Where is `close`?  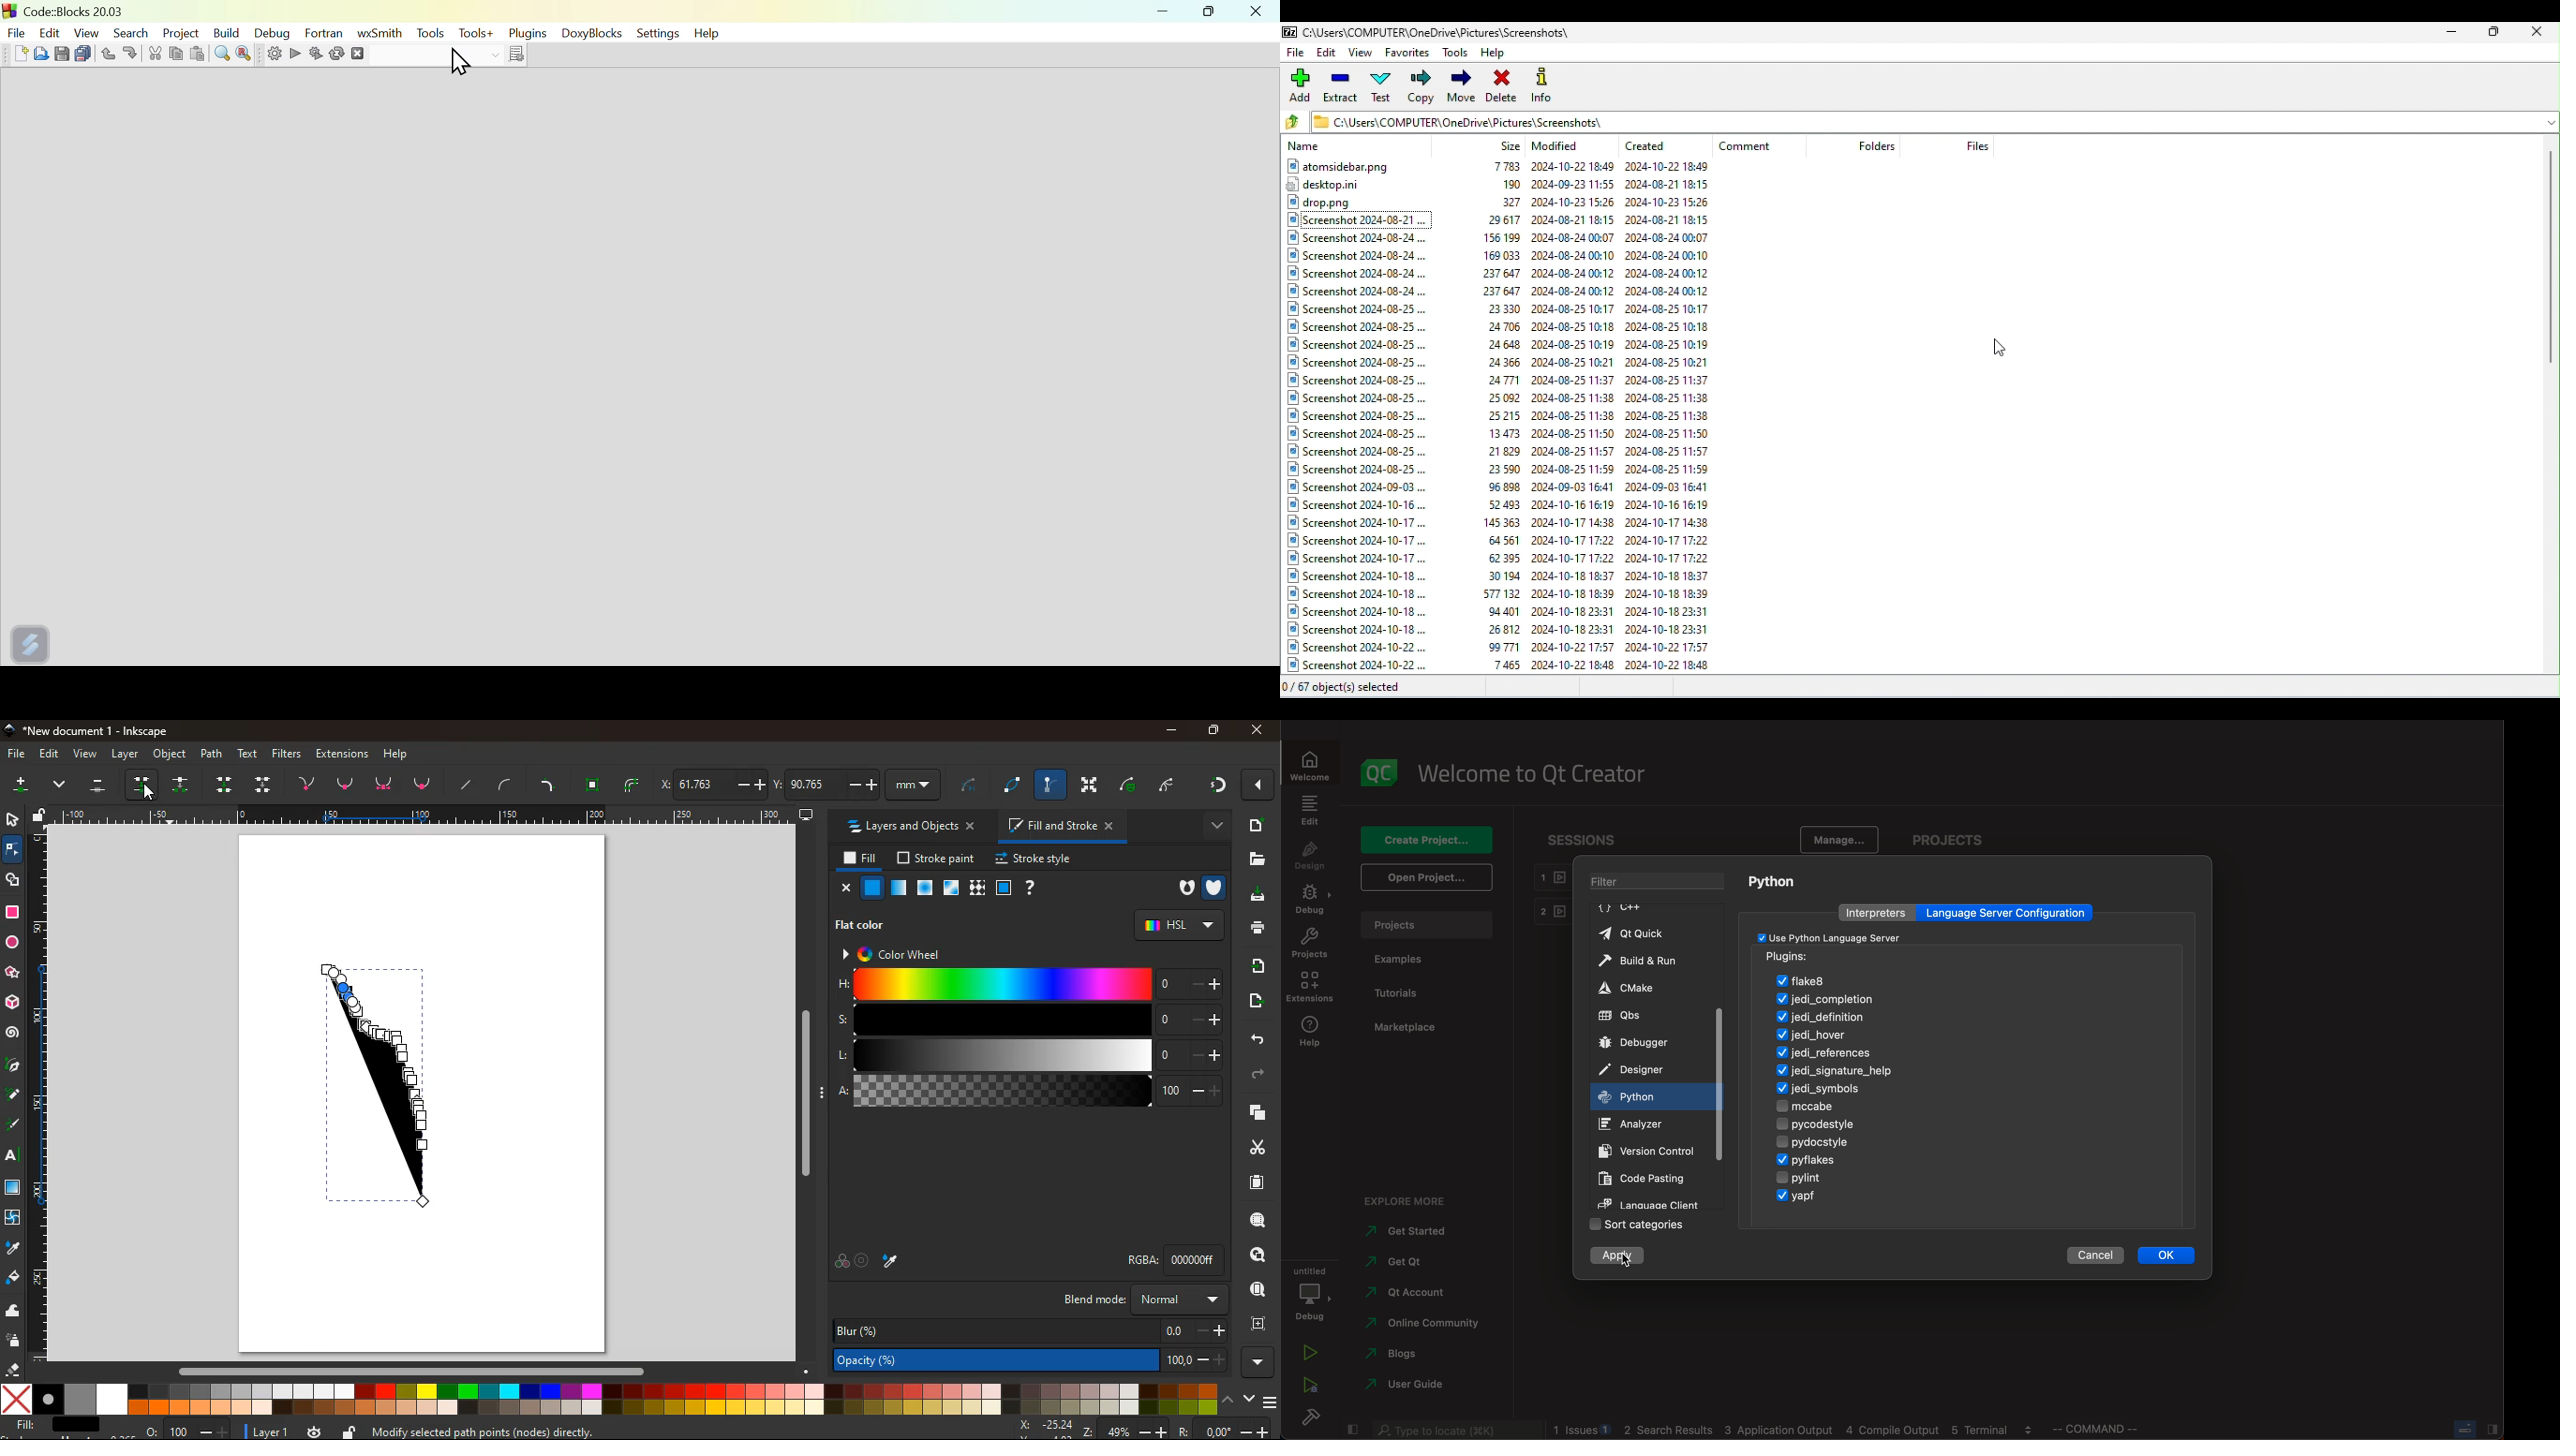 close is located at coordinates (843, 888).